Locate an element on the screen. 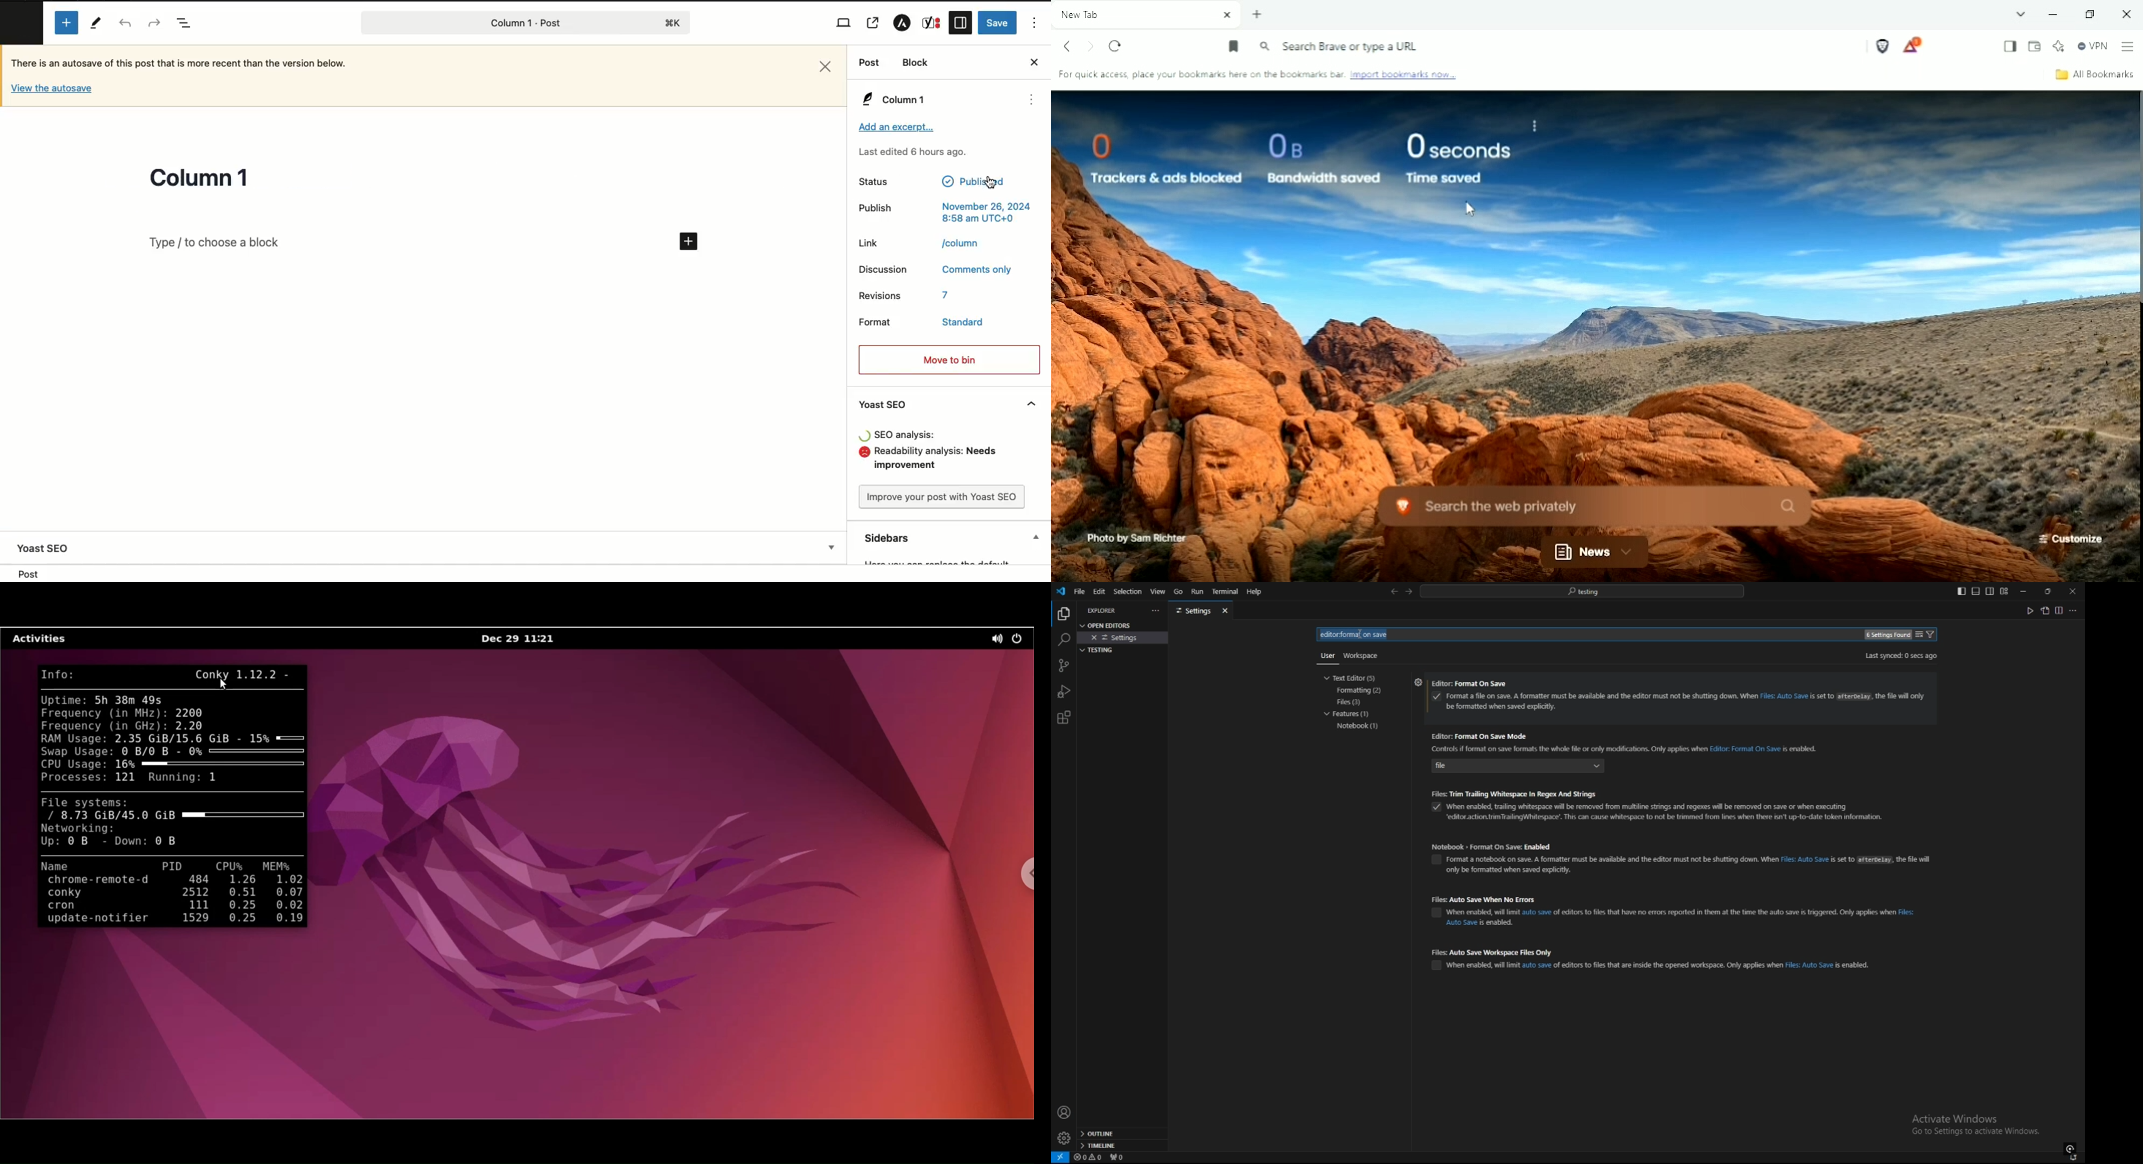 Image resolution: width=2156 pixels, height=1176 pixels. Document overview is located at coordinates (185, 24).